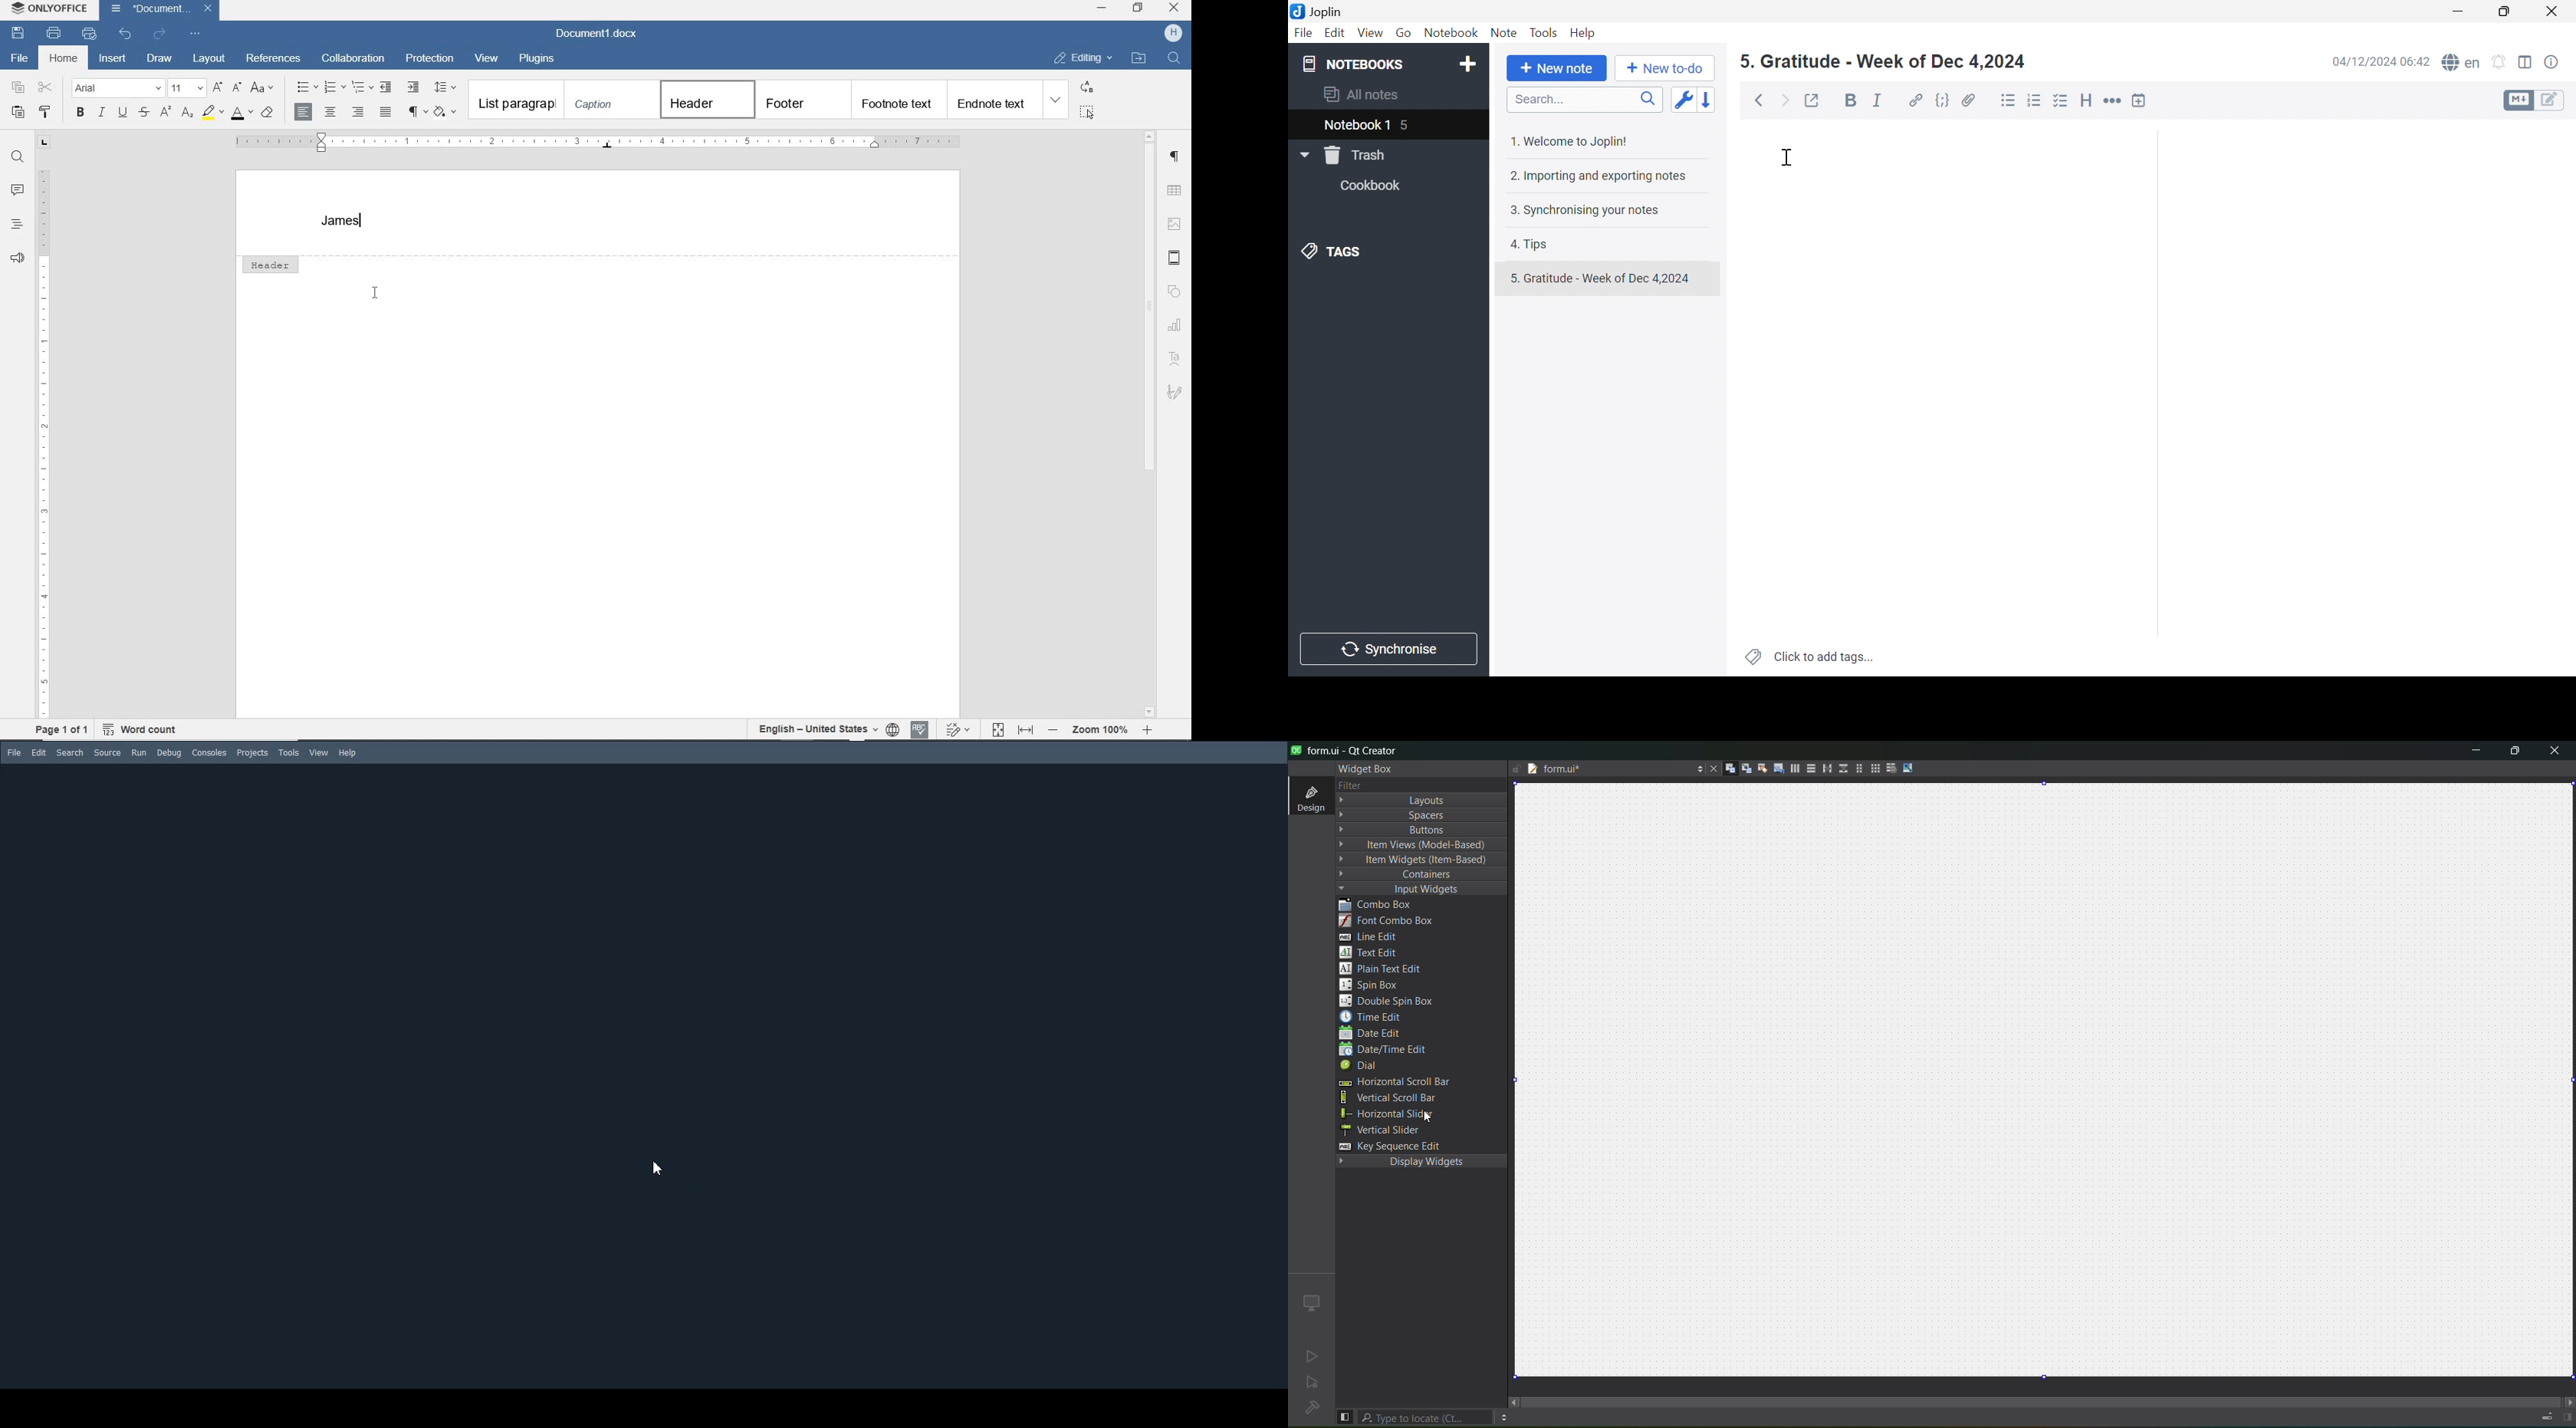  What do you see at coordinates (2008, 101) in the screenshot?
I see `Bulleted list` at bounding box center [2008, 101].